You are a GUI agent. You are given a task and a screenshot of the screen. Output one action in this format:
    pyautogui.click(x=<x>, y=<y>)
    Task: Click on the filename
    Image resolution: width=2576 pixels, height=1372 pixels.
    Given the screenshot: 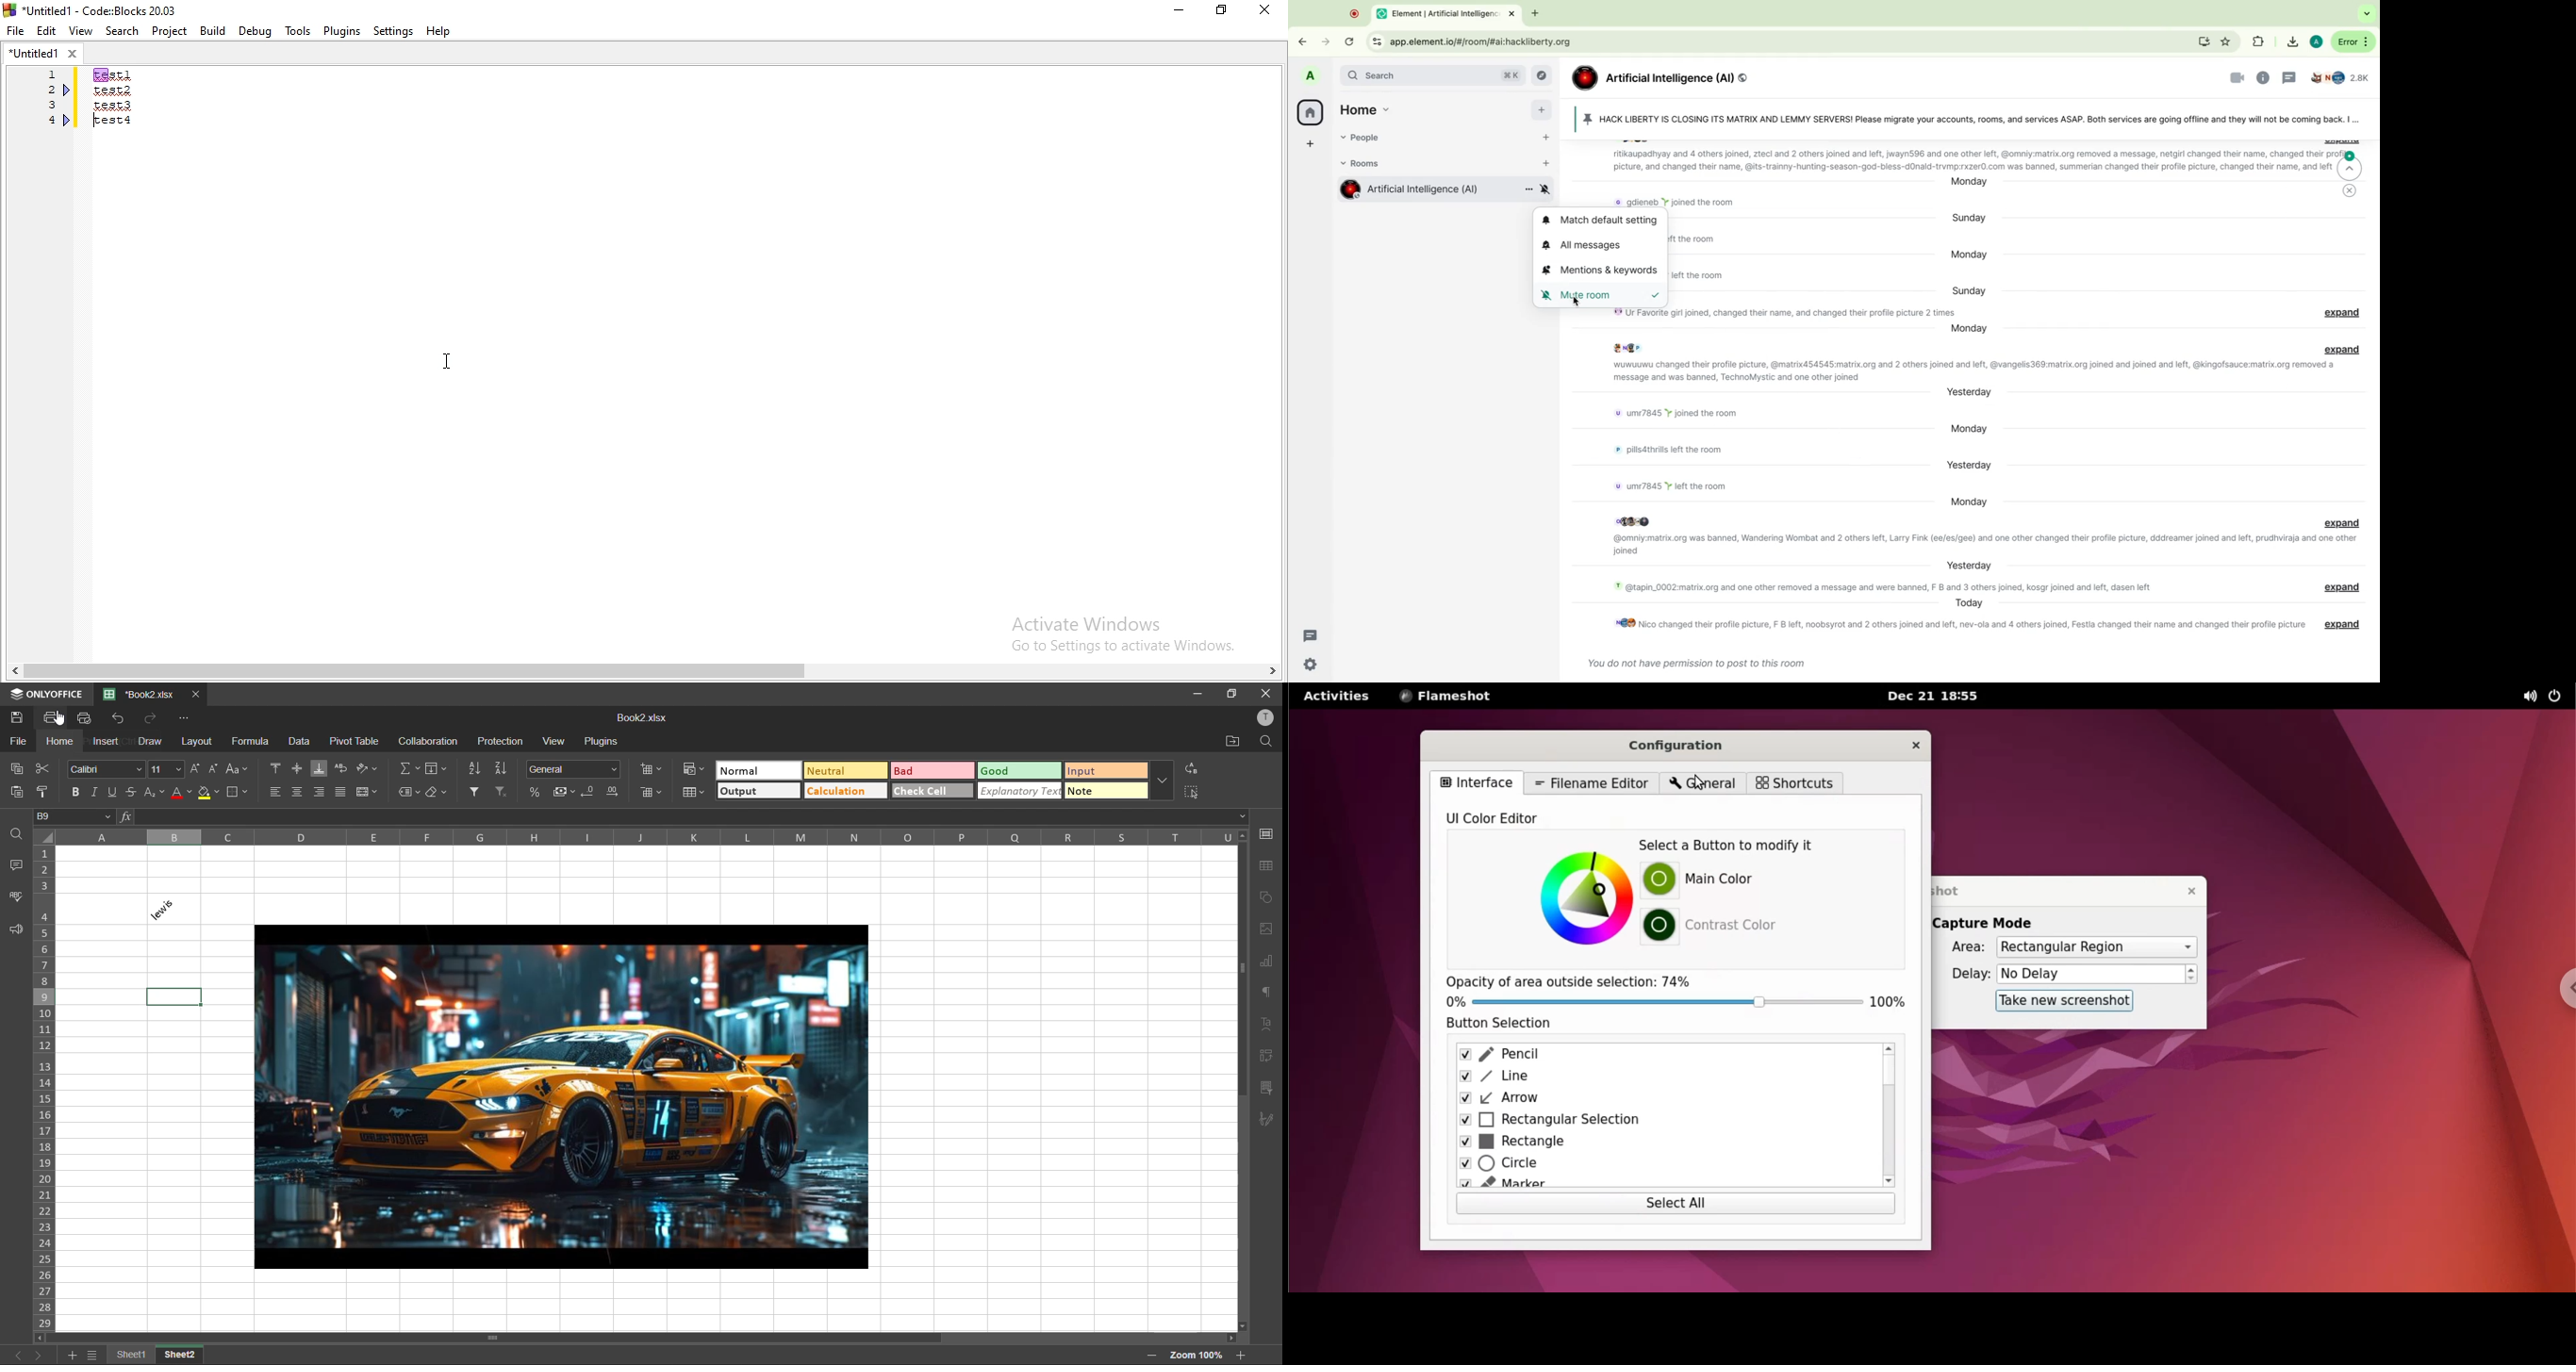 What is the action you would take?
    pyautogui.click(x=640, y=718)
    